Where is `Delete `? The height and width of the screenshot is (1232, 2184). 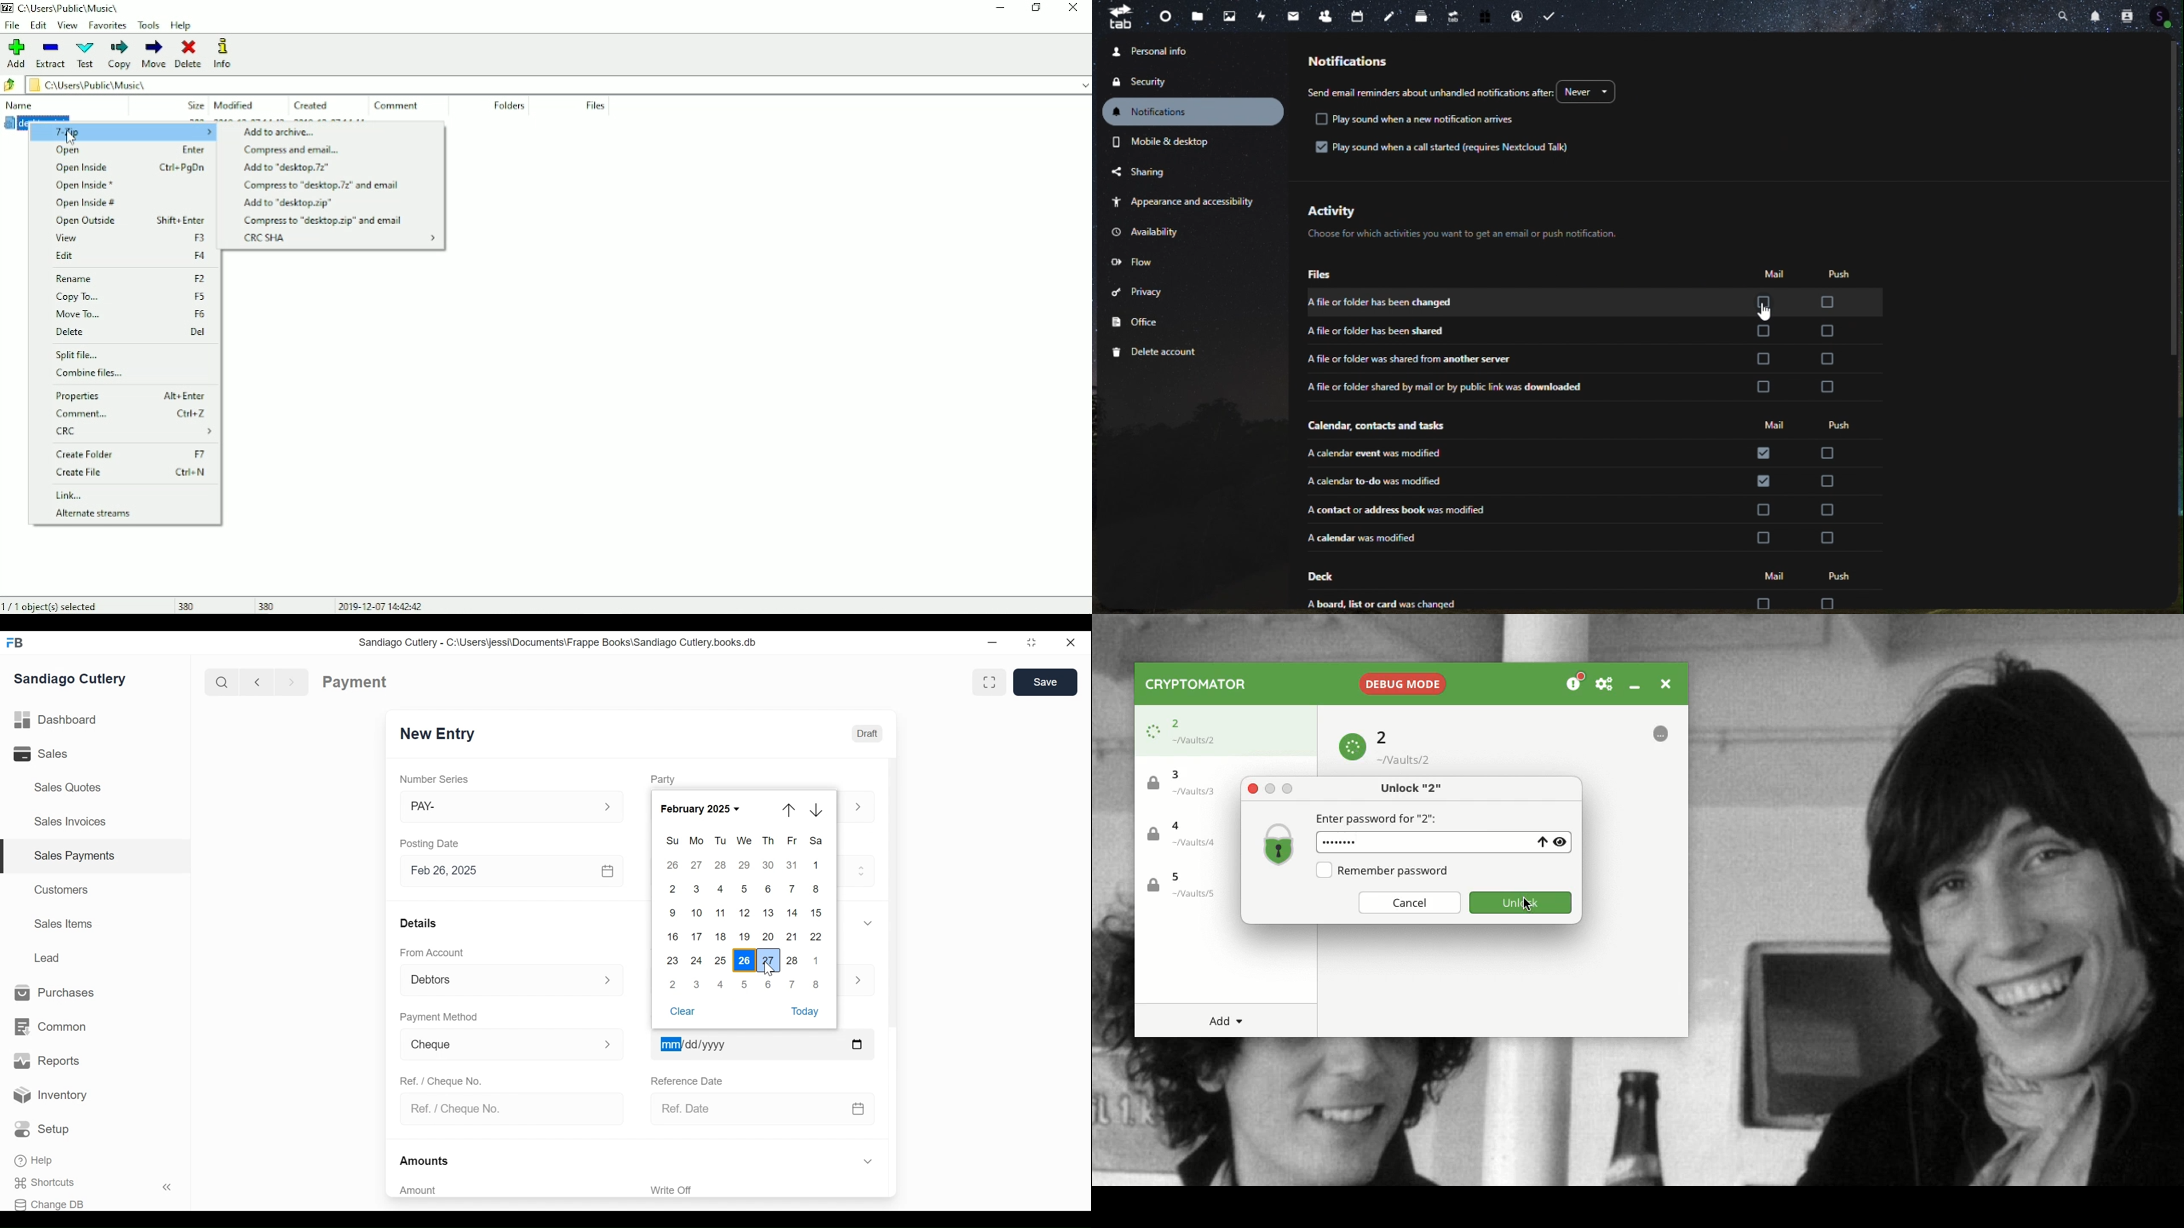
Delete  is located at coordinates (190, 54).